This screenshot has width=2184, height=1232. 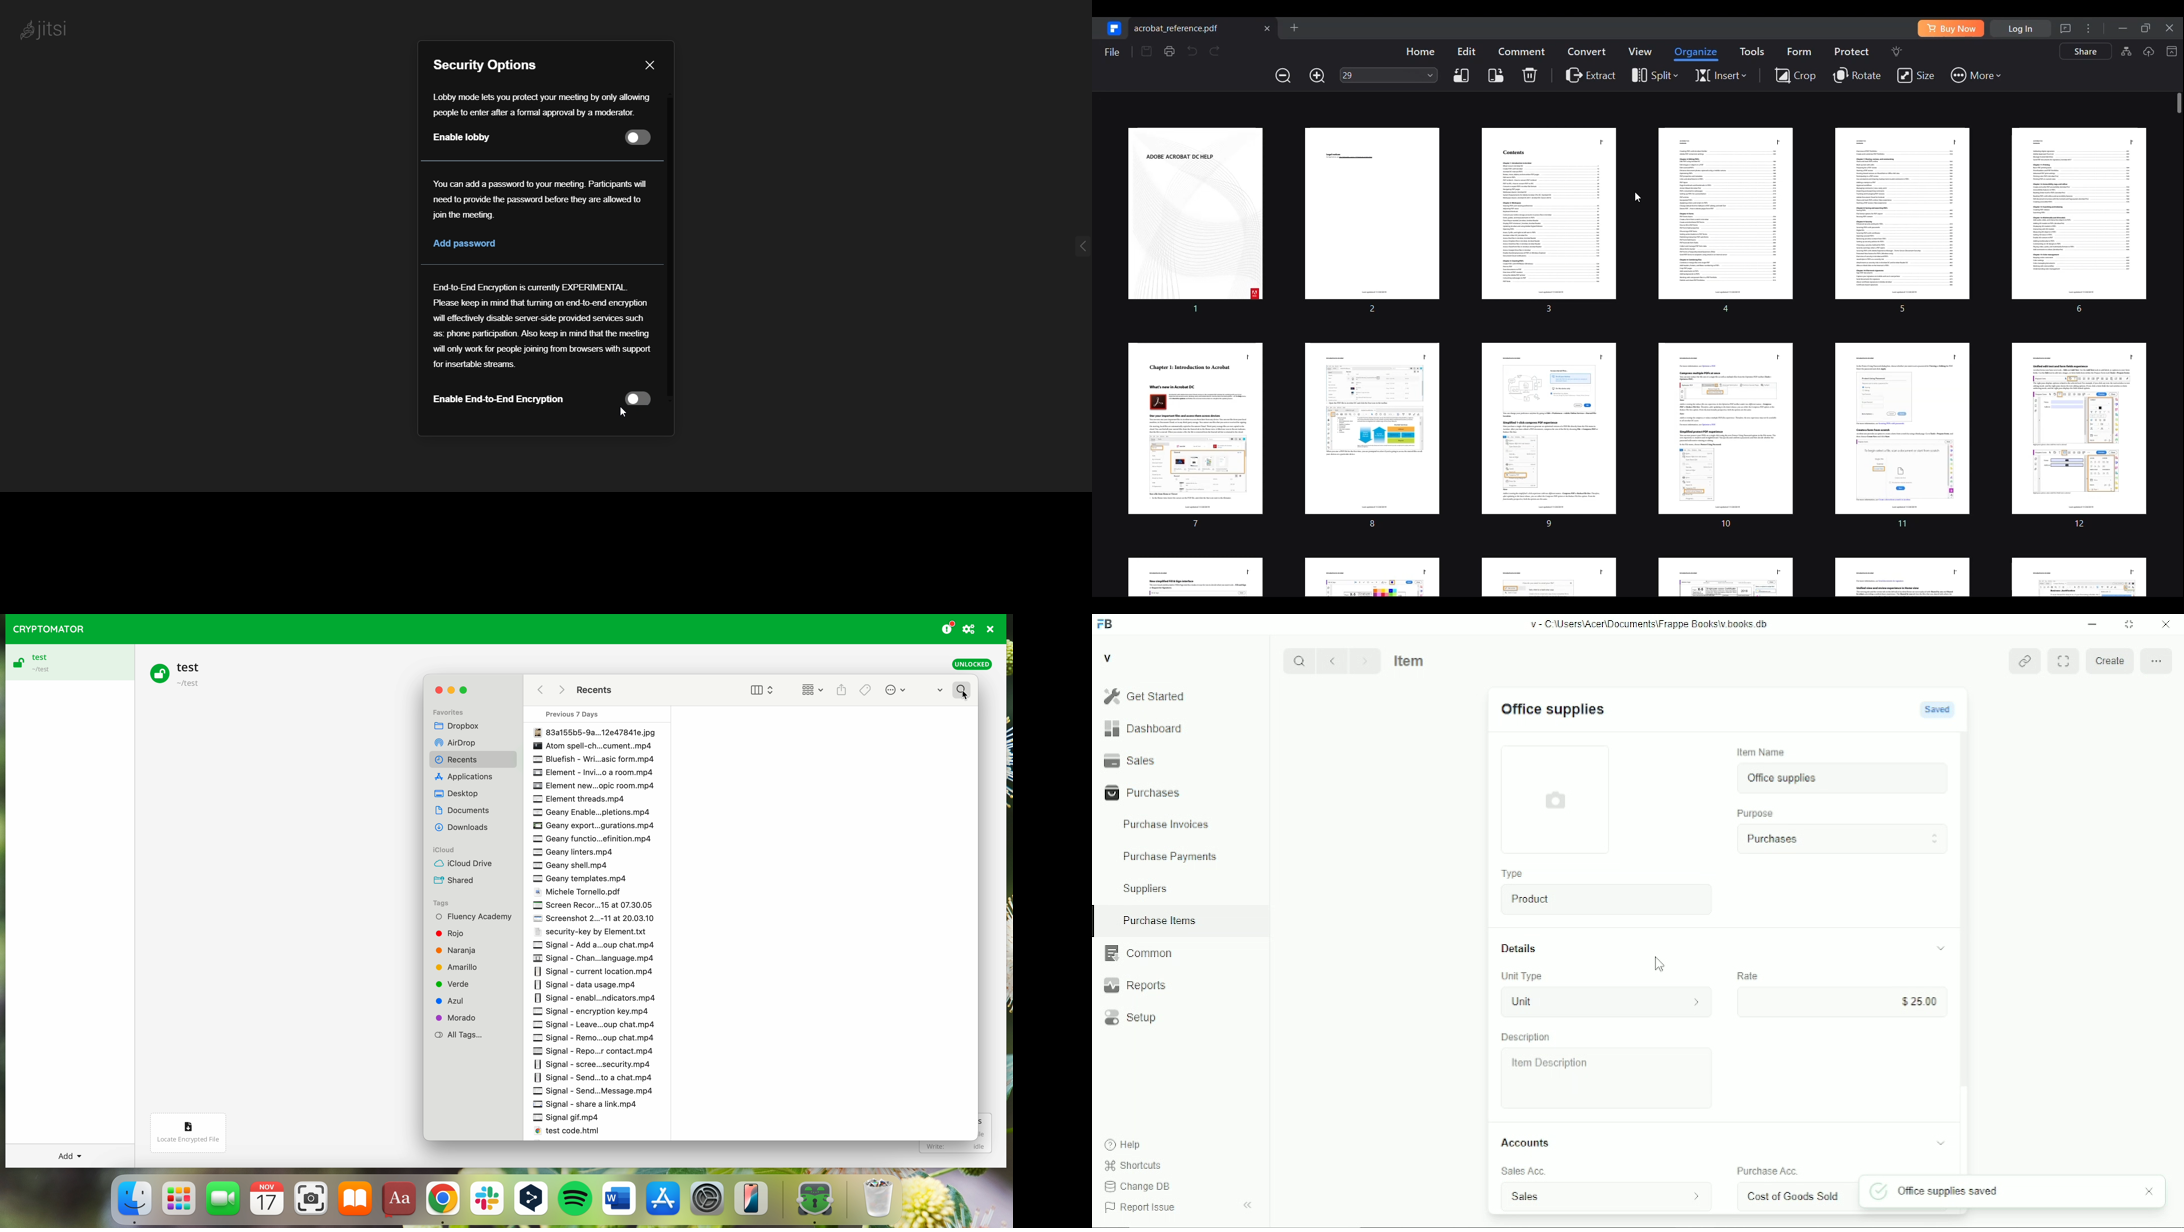 I want to click on Fluency Academy, so click(x=474, y=917).